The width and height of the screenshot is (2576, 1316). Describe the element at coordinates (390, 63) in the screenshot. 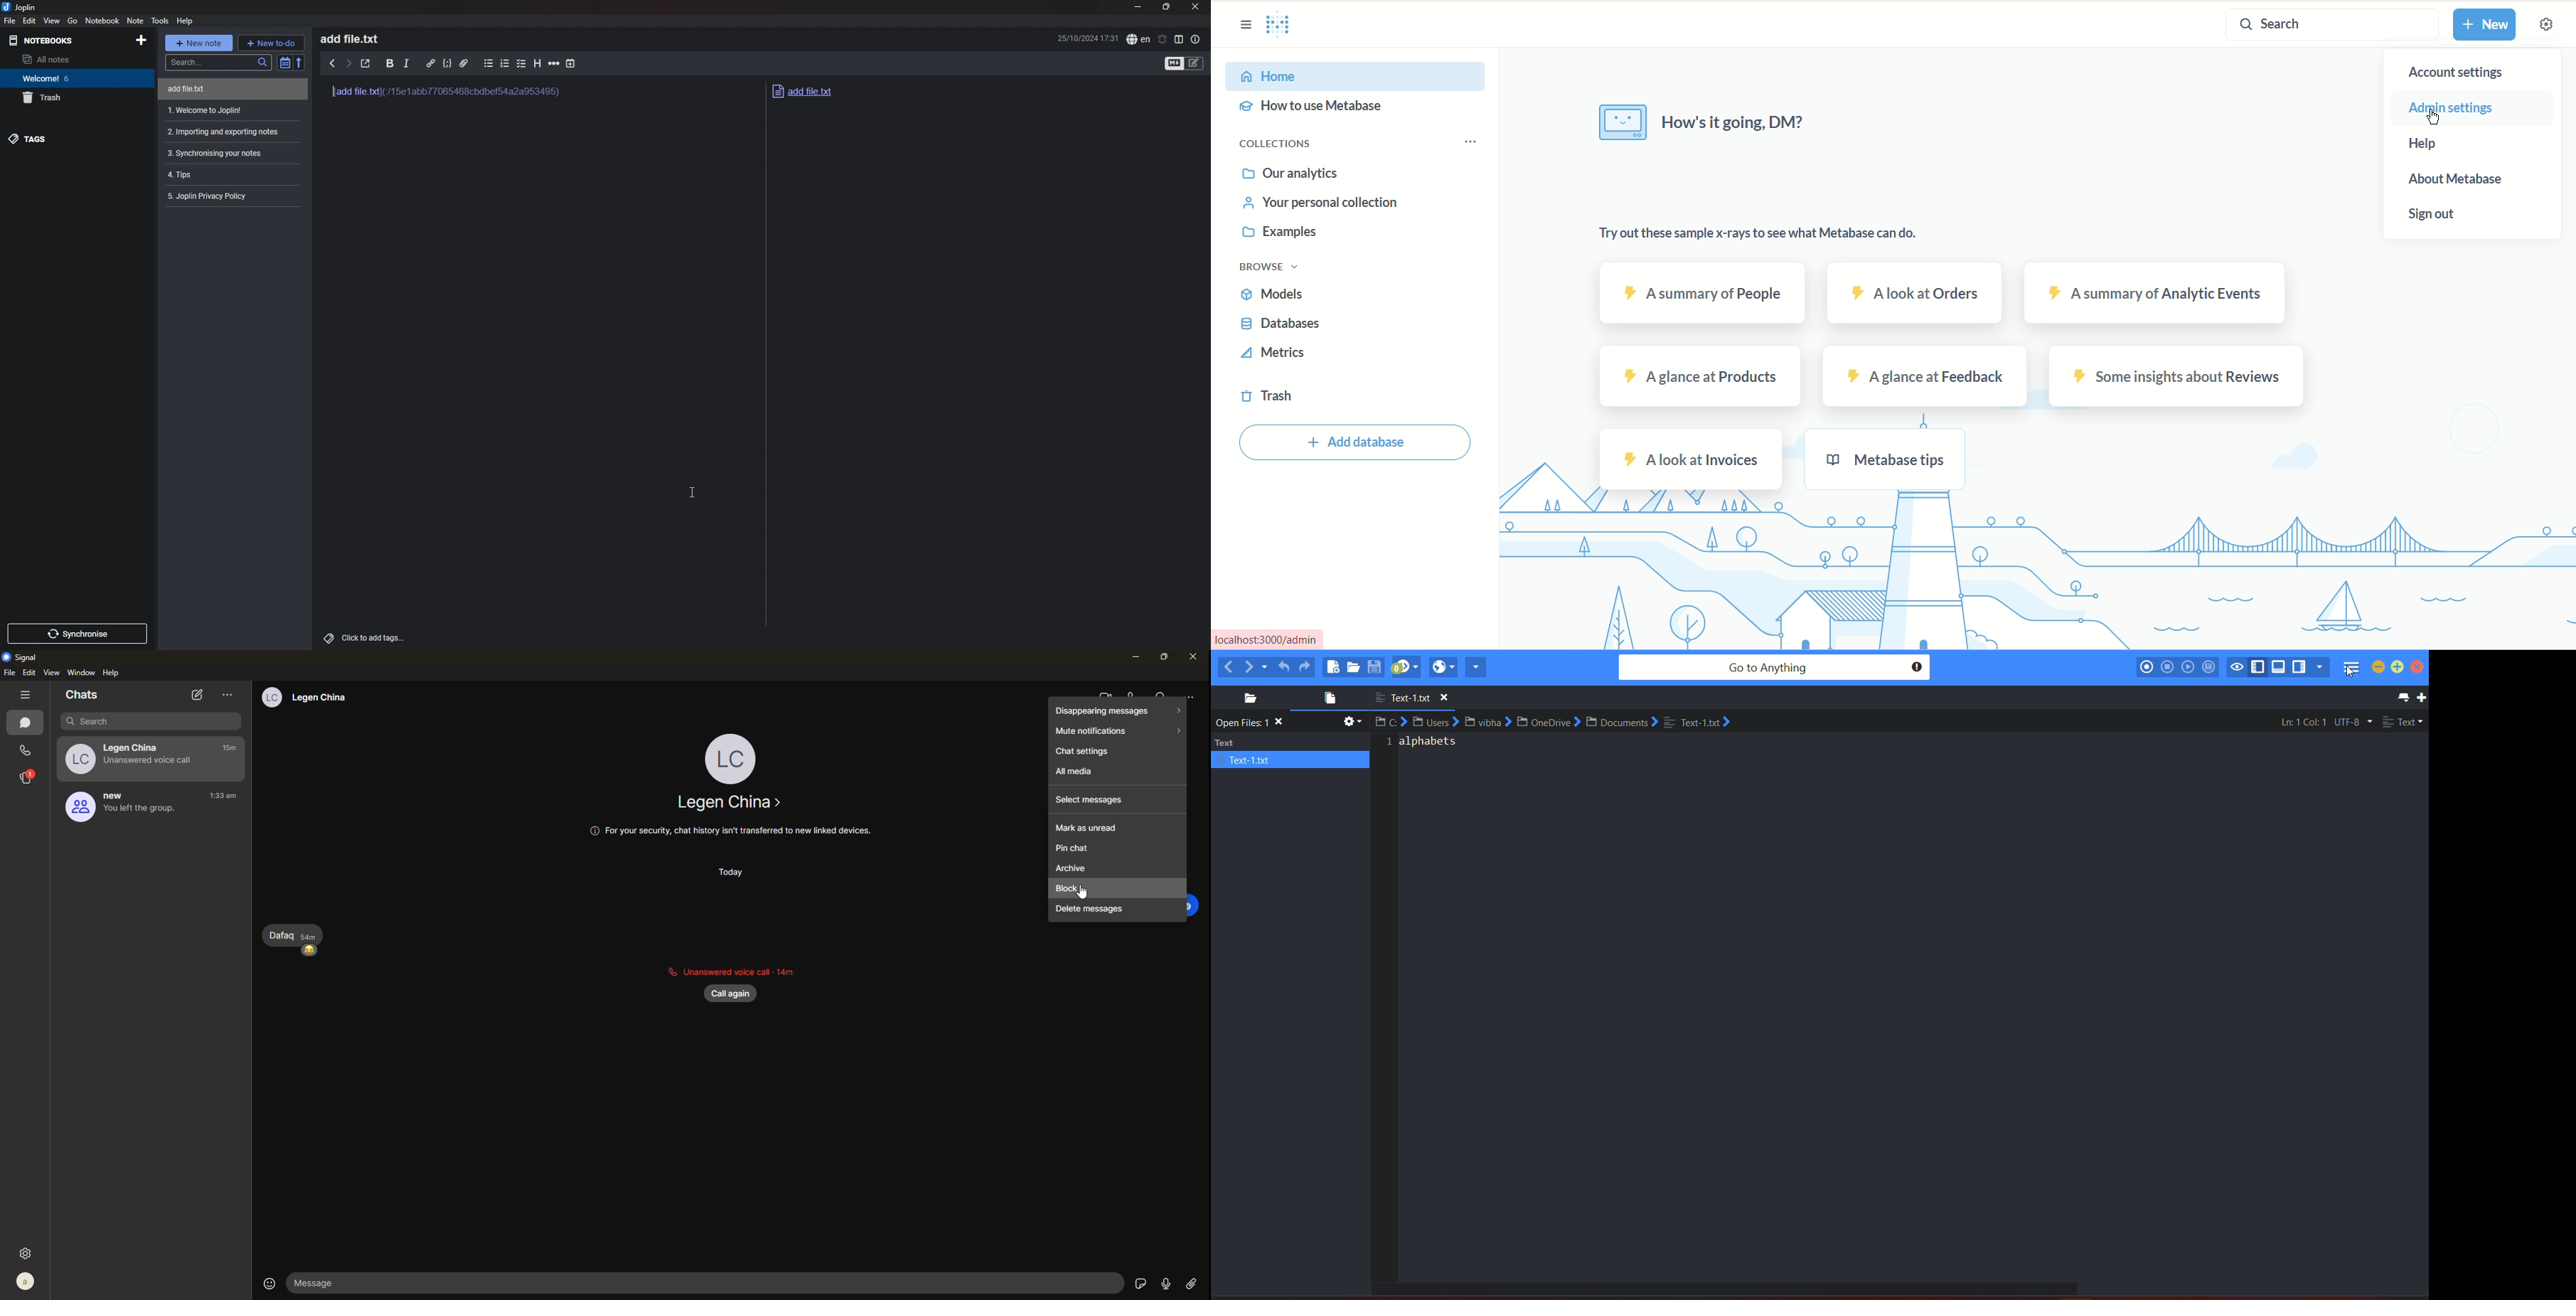

I see `bold` at that location.